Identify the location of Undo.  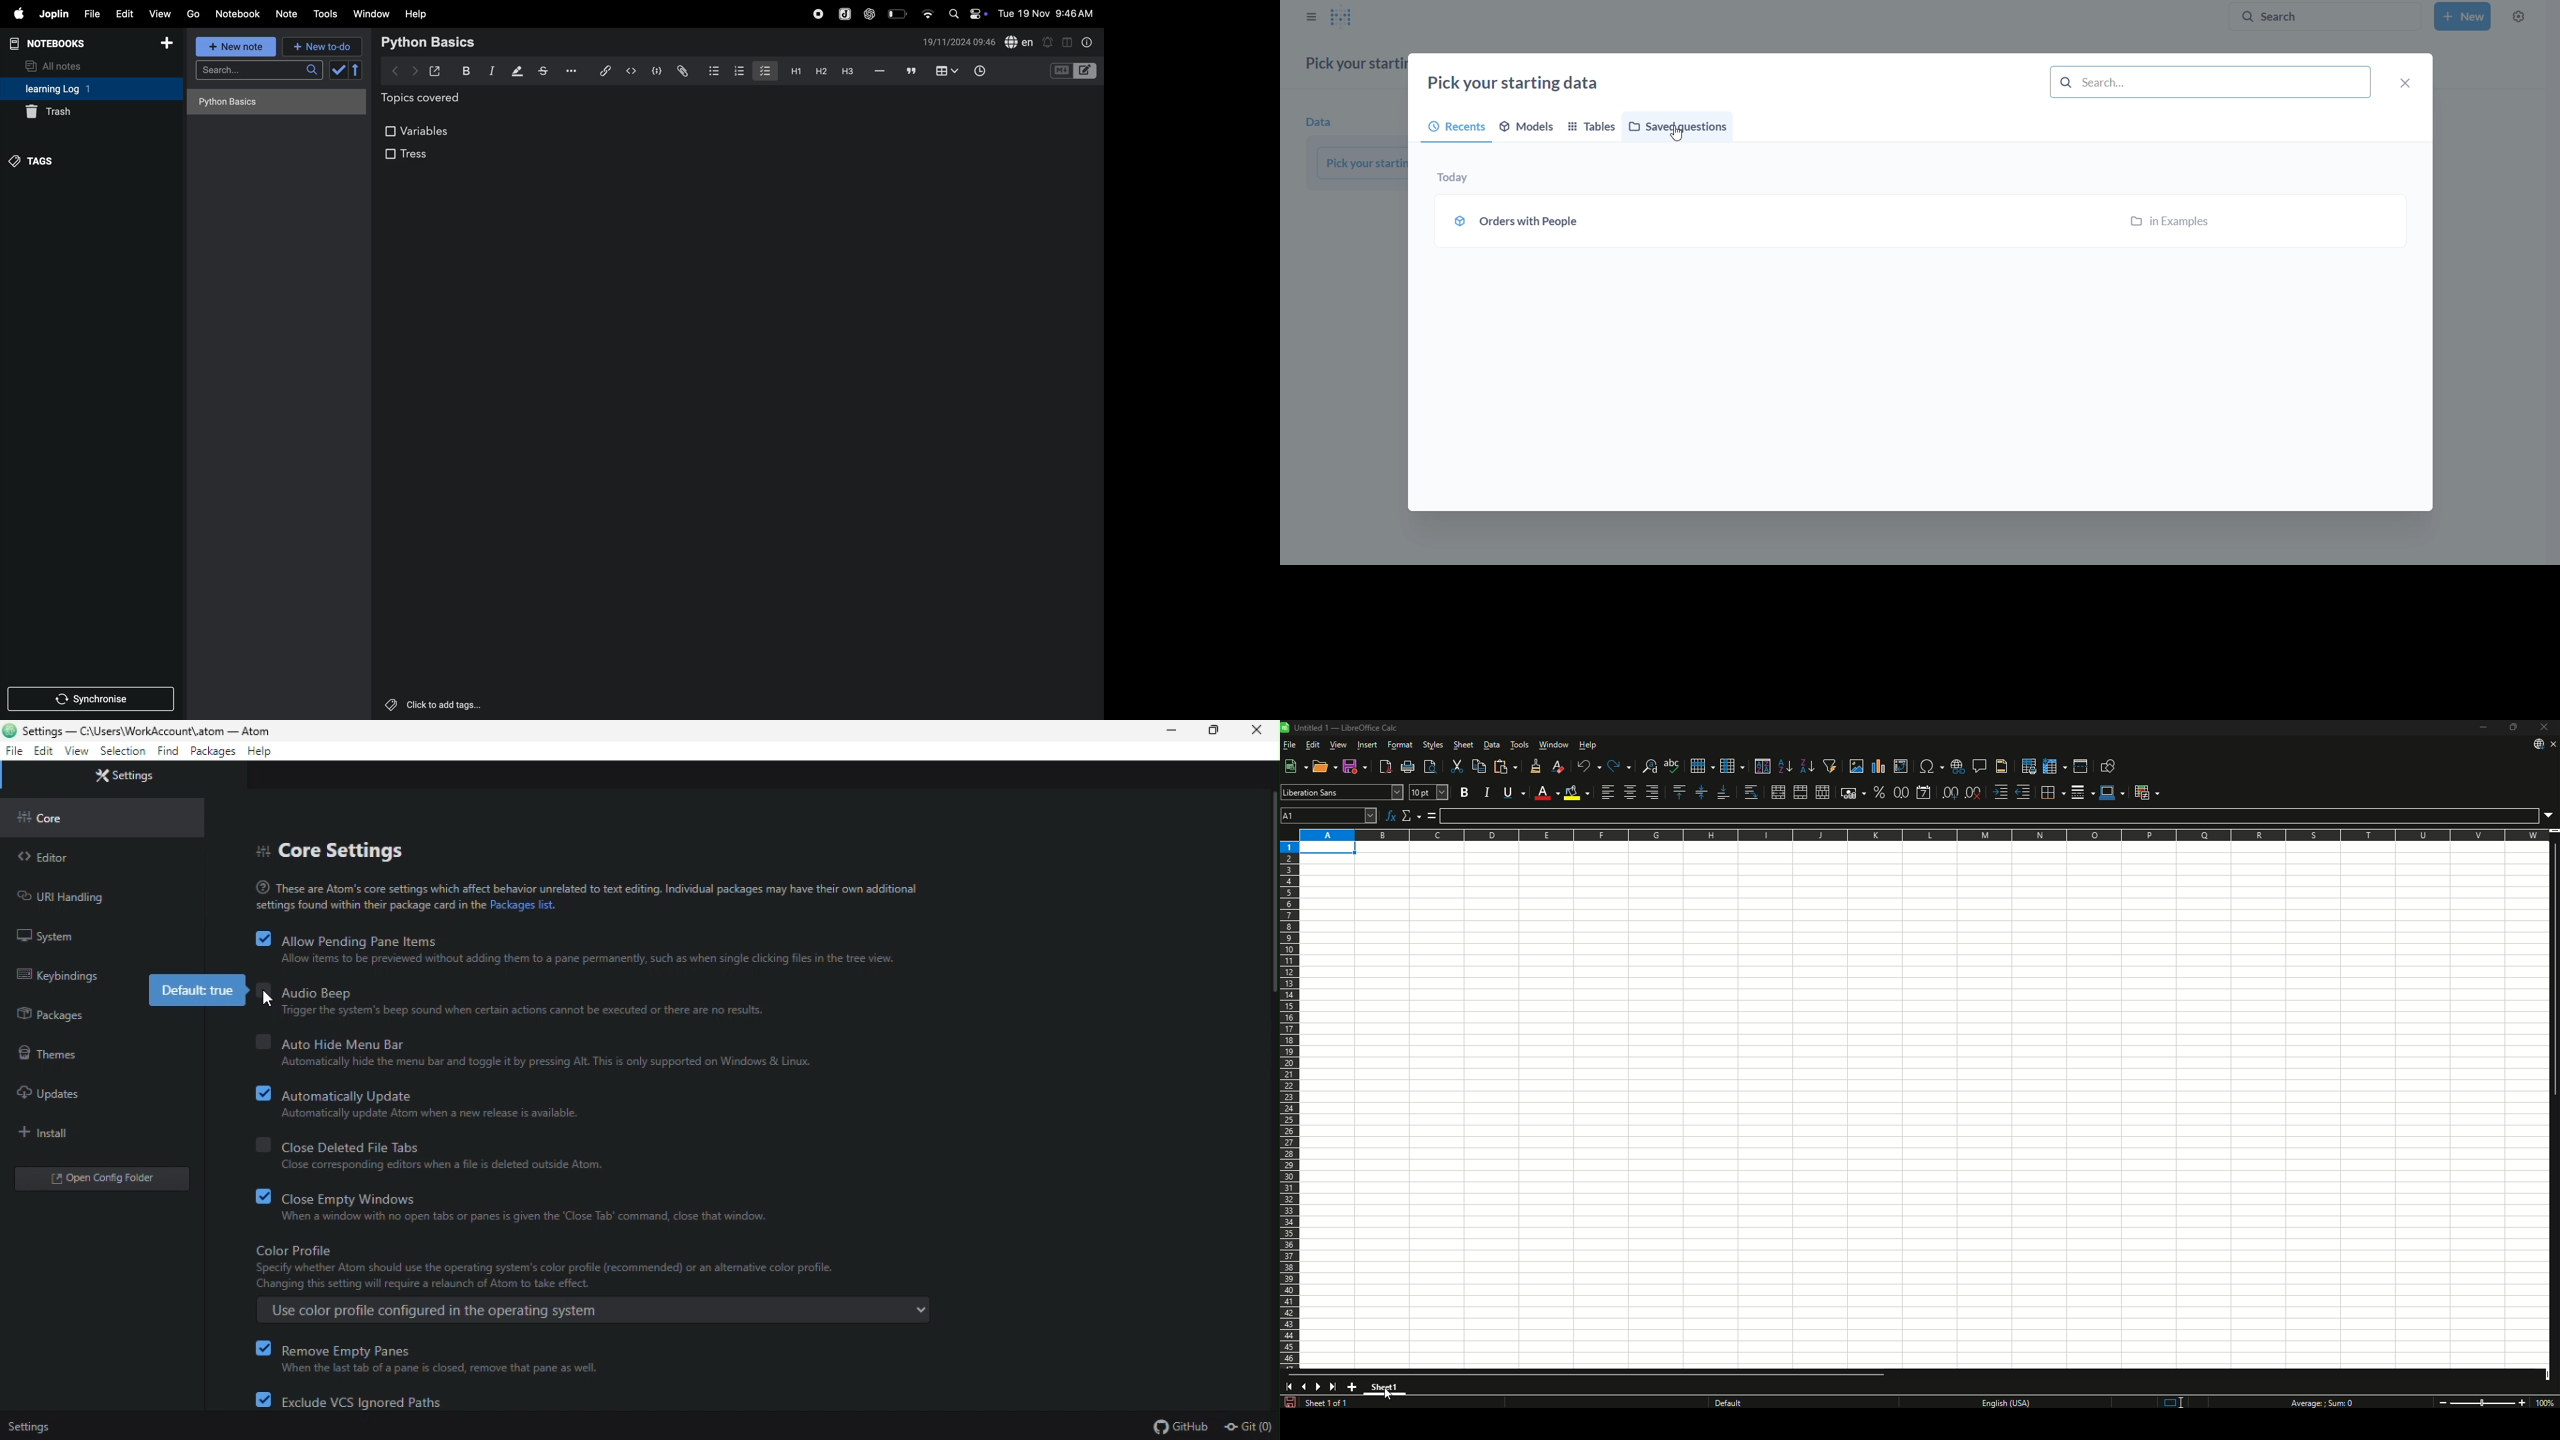
(1589, 766).